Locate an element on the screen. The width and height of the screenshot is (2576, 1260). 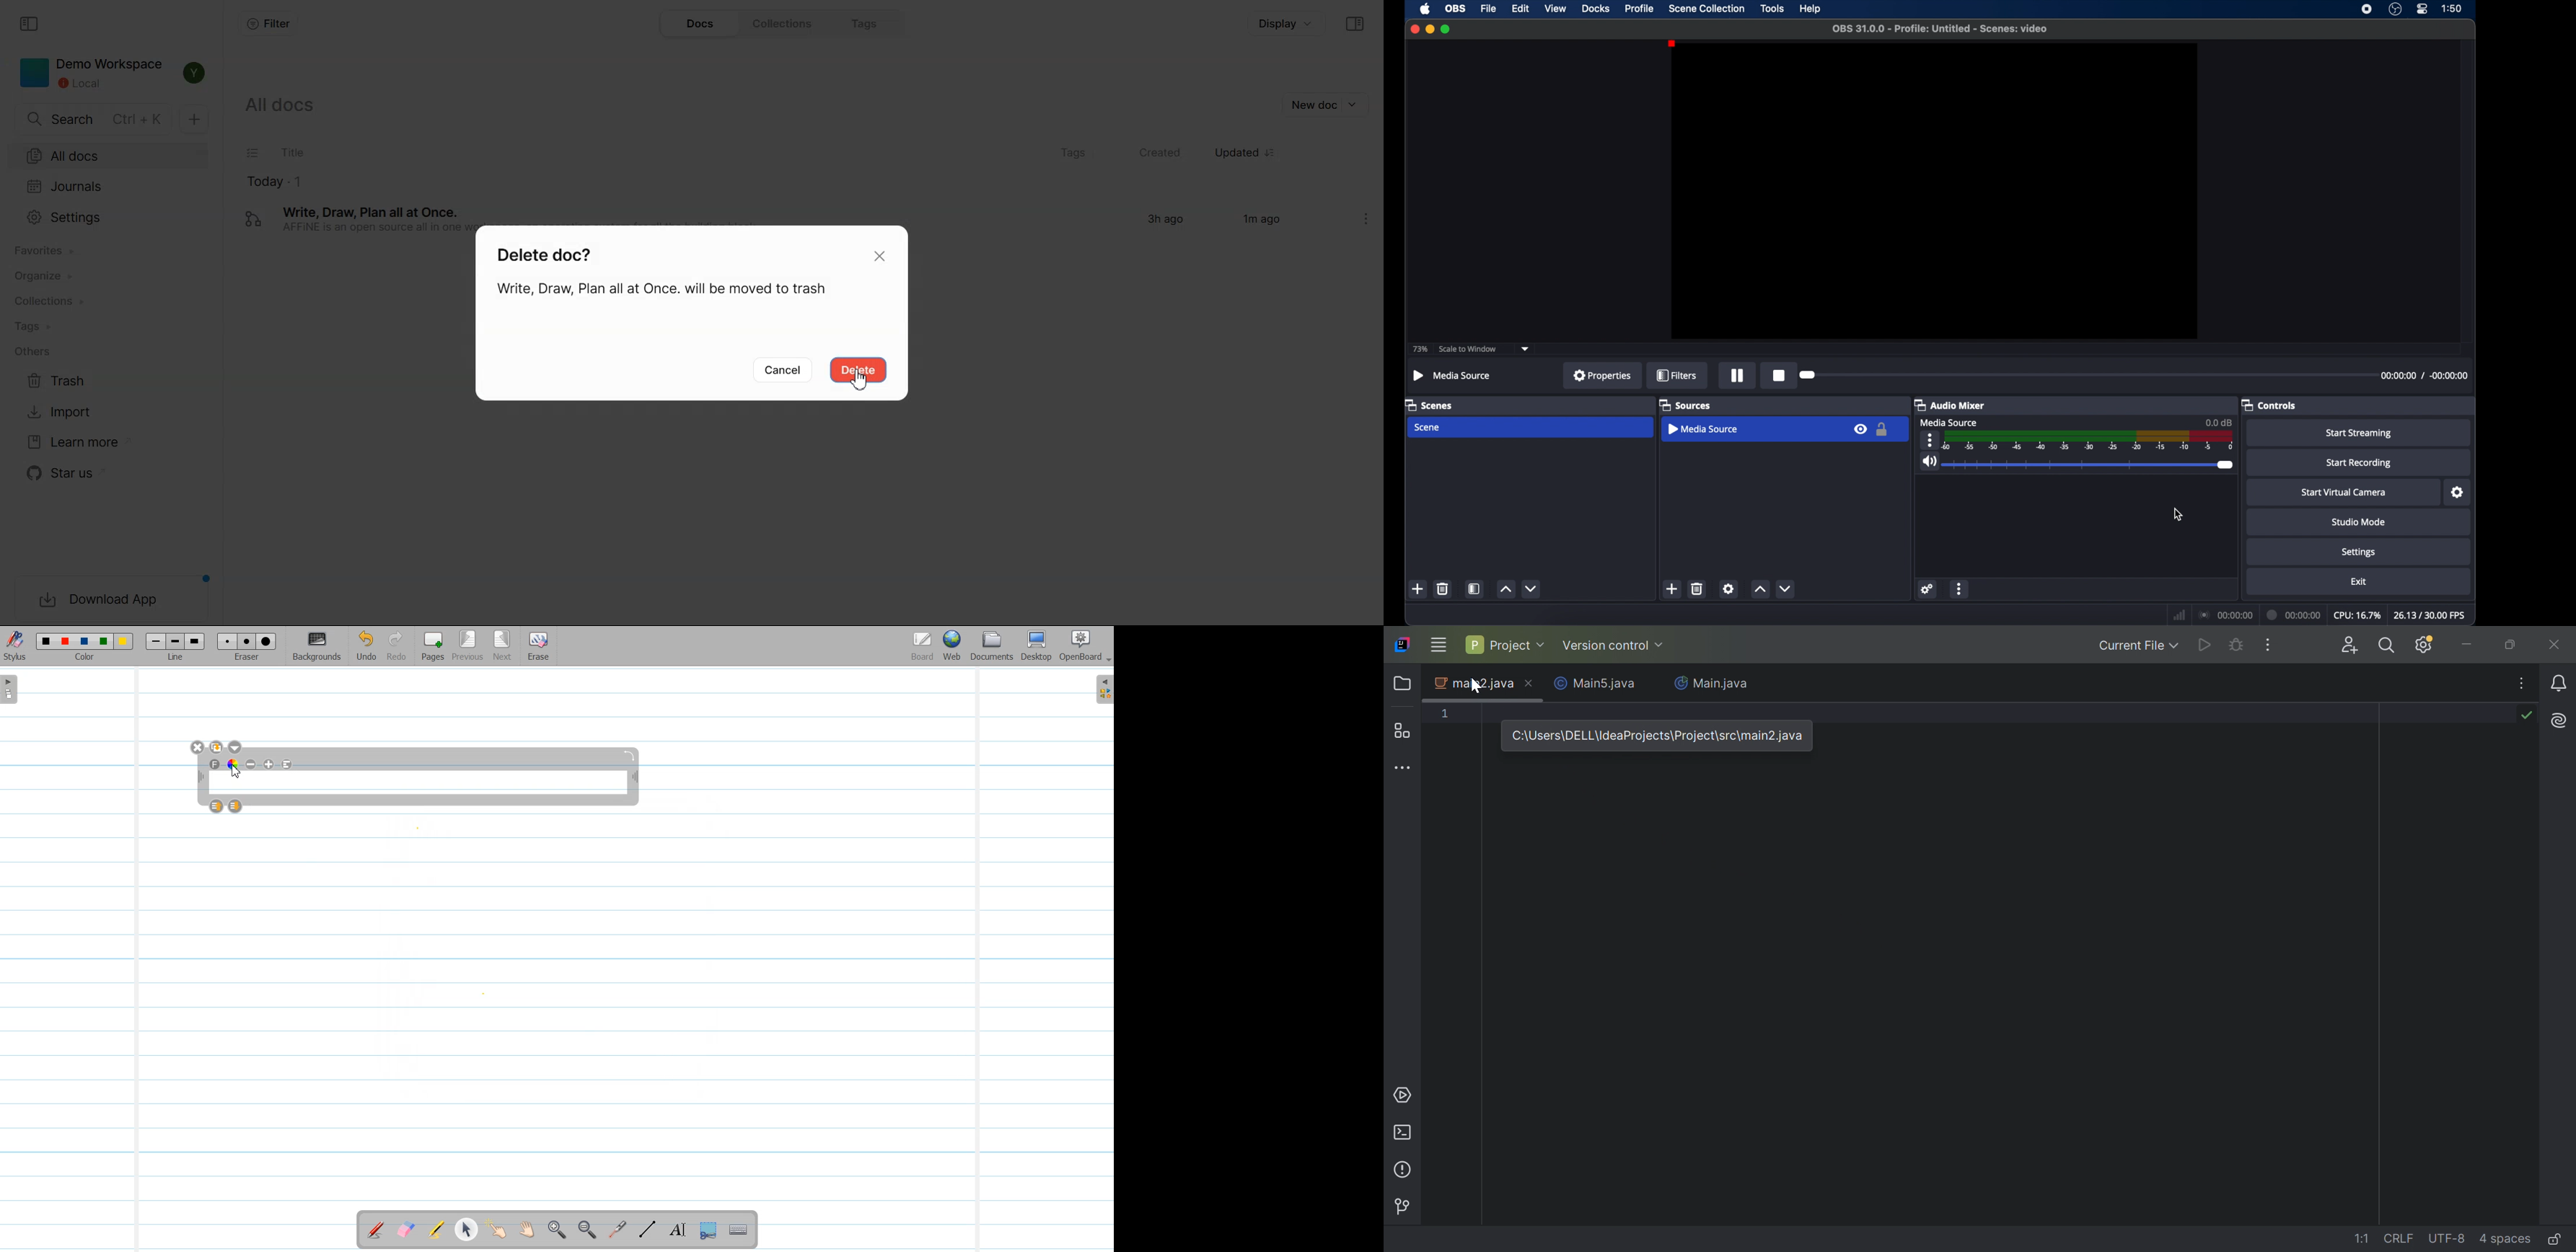
Organize is located at coordinates (107, 278).